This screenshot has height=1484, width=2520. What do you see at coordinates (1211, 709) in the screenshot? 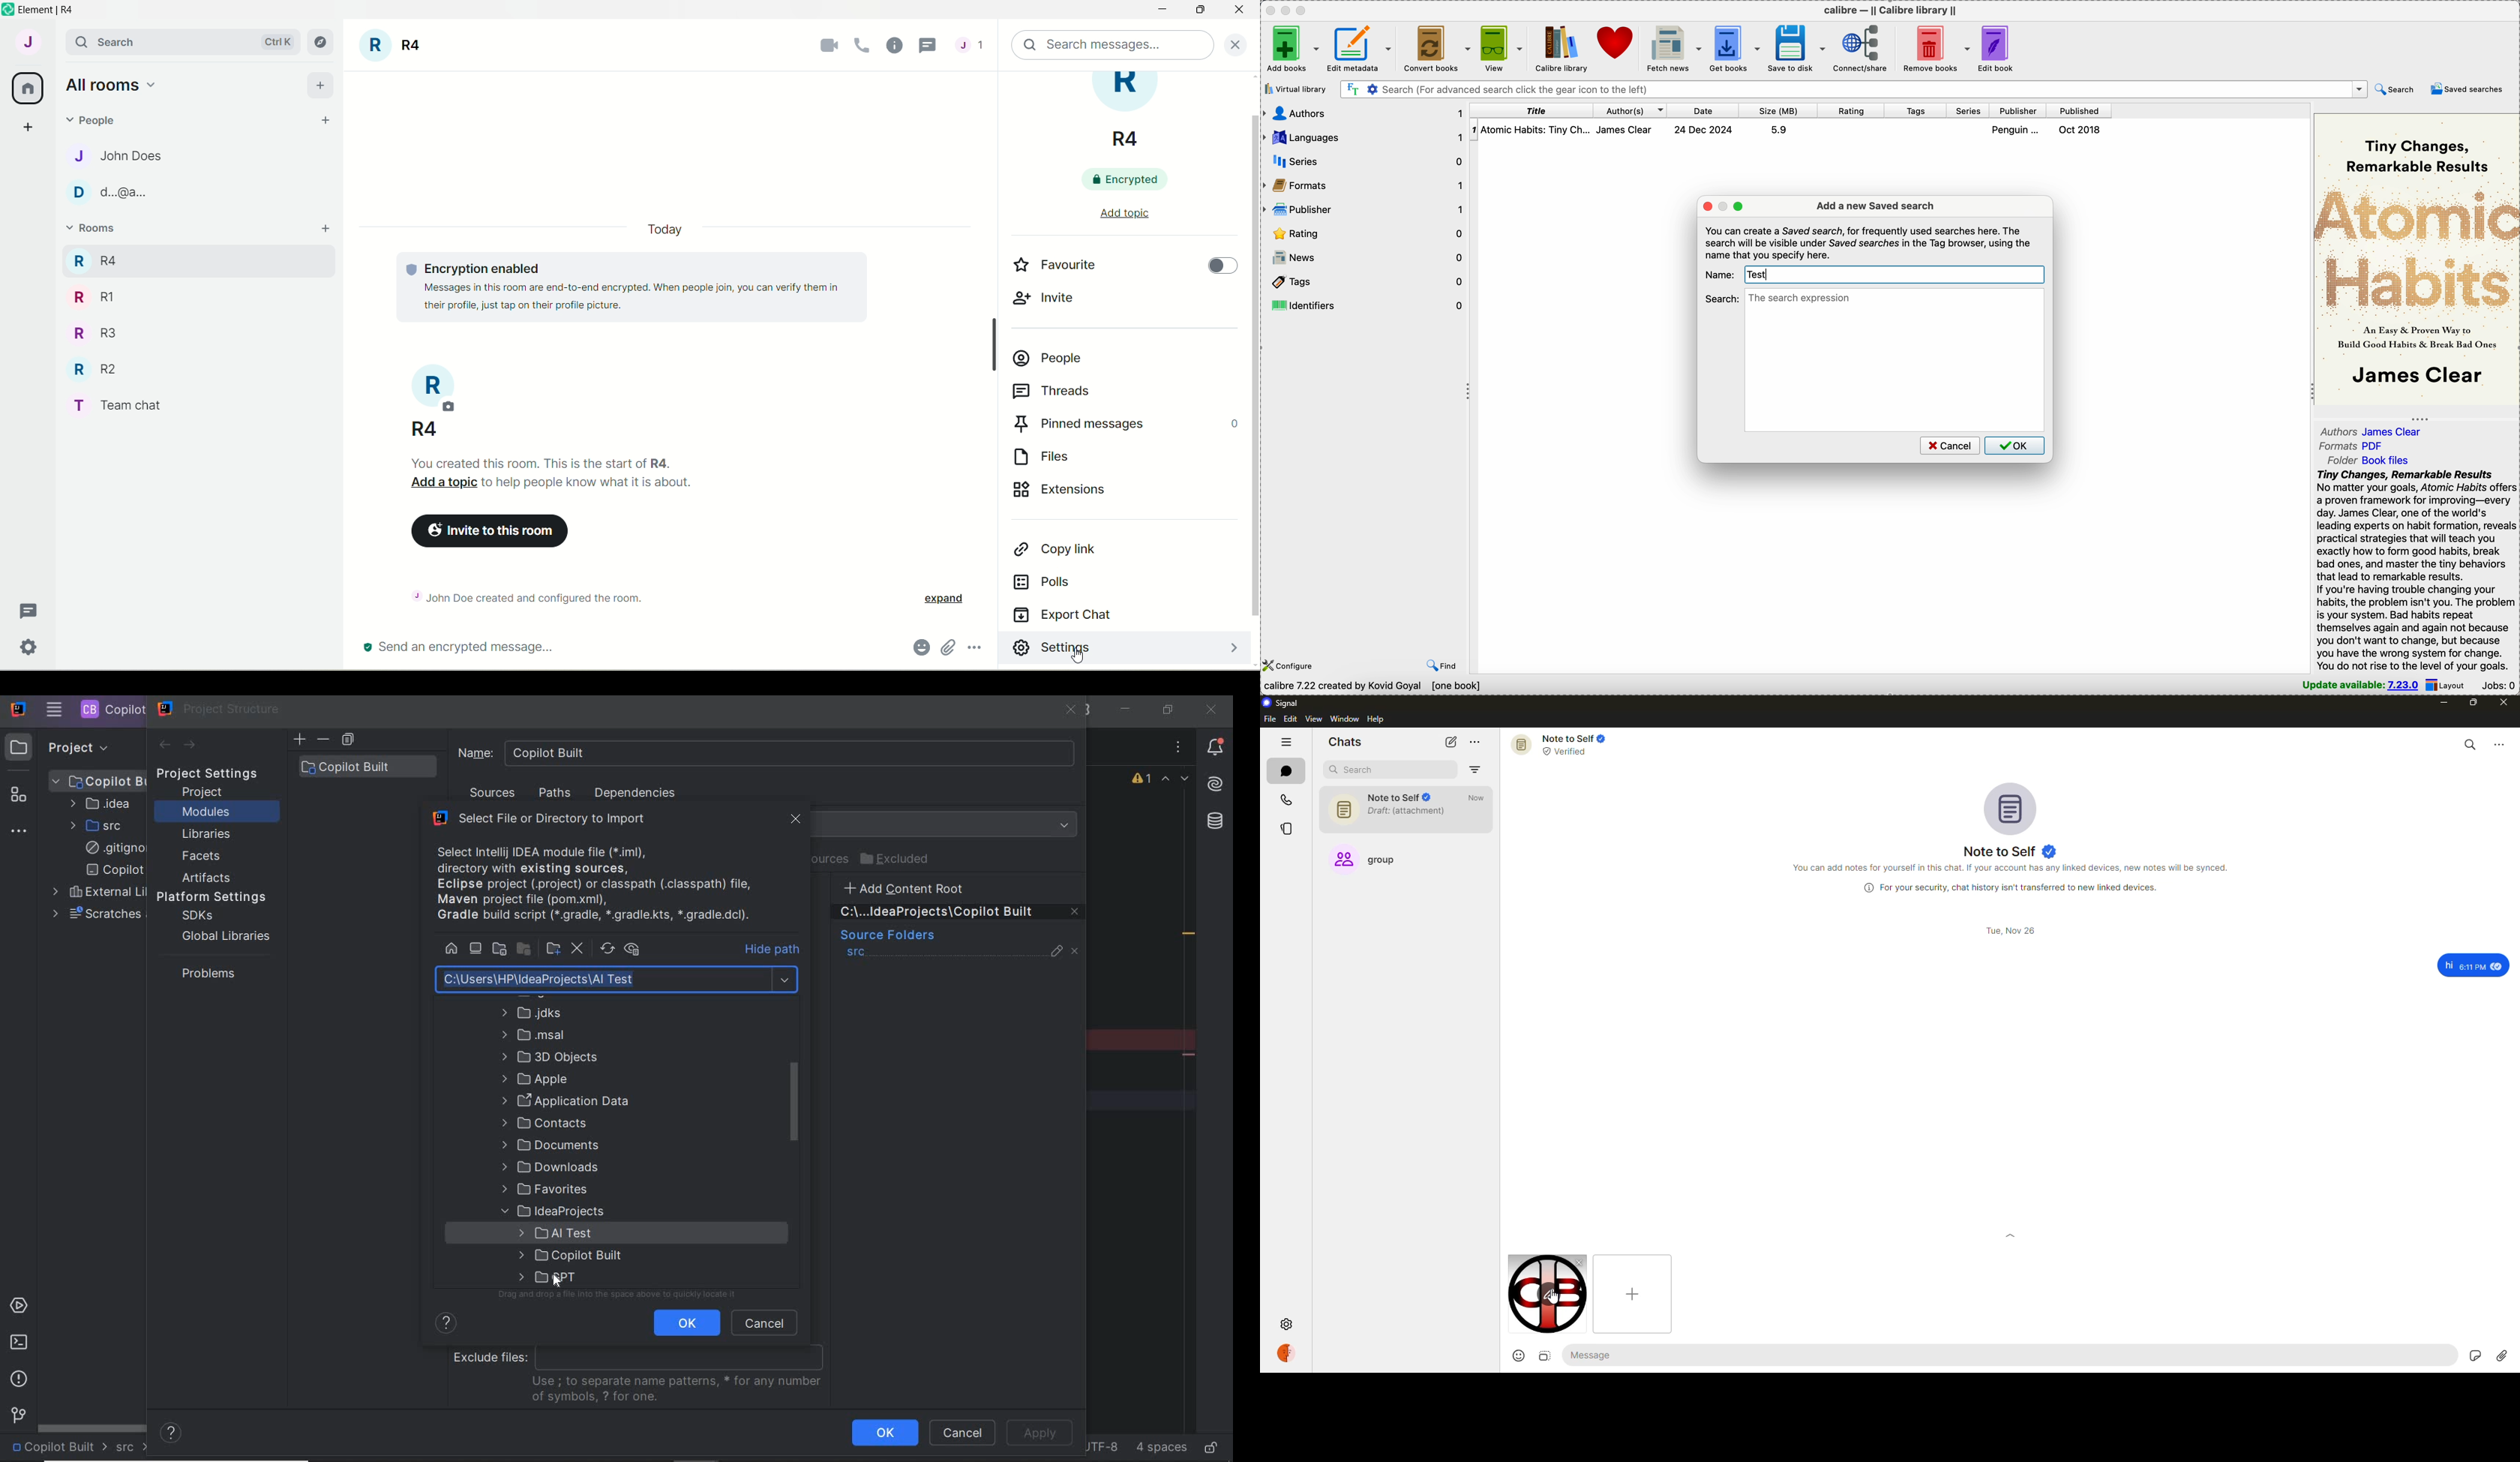
I see `close` at bounding box center [1211, 709].